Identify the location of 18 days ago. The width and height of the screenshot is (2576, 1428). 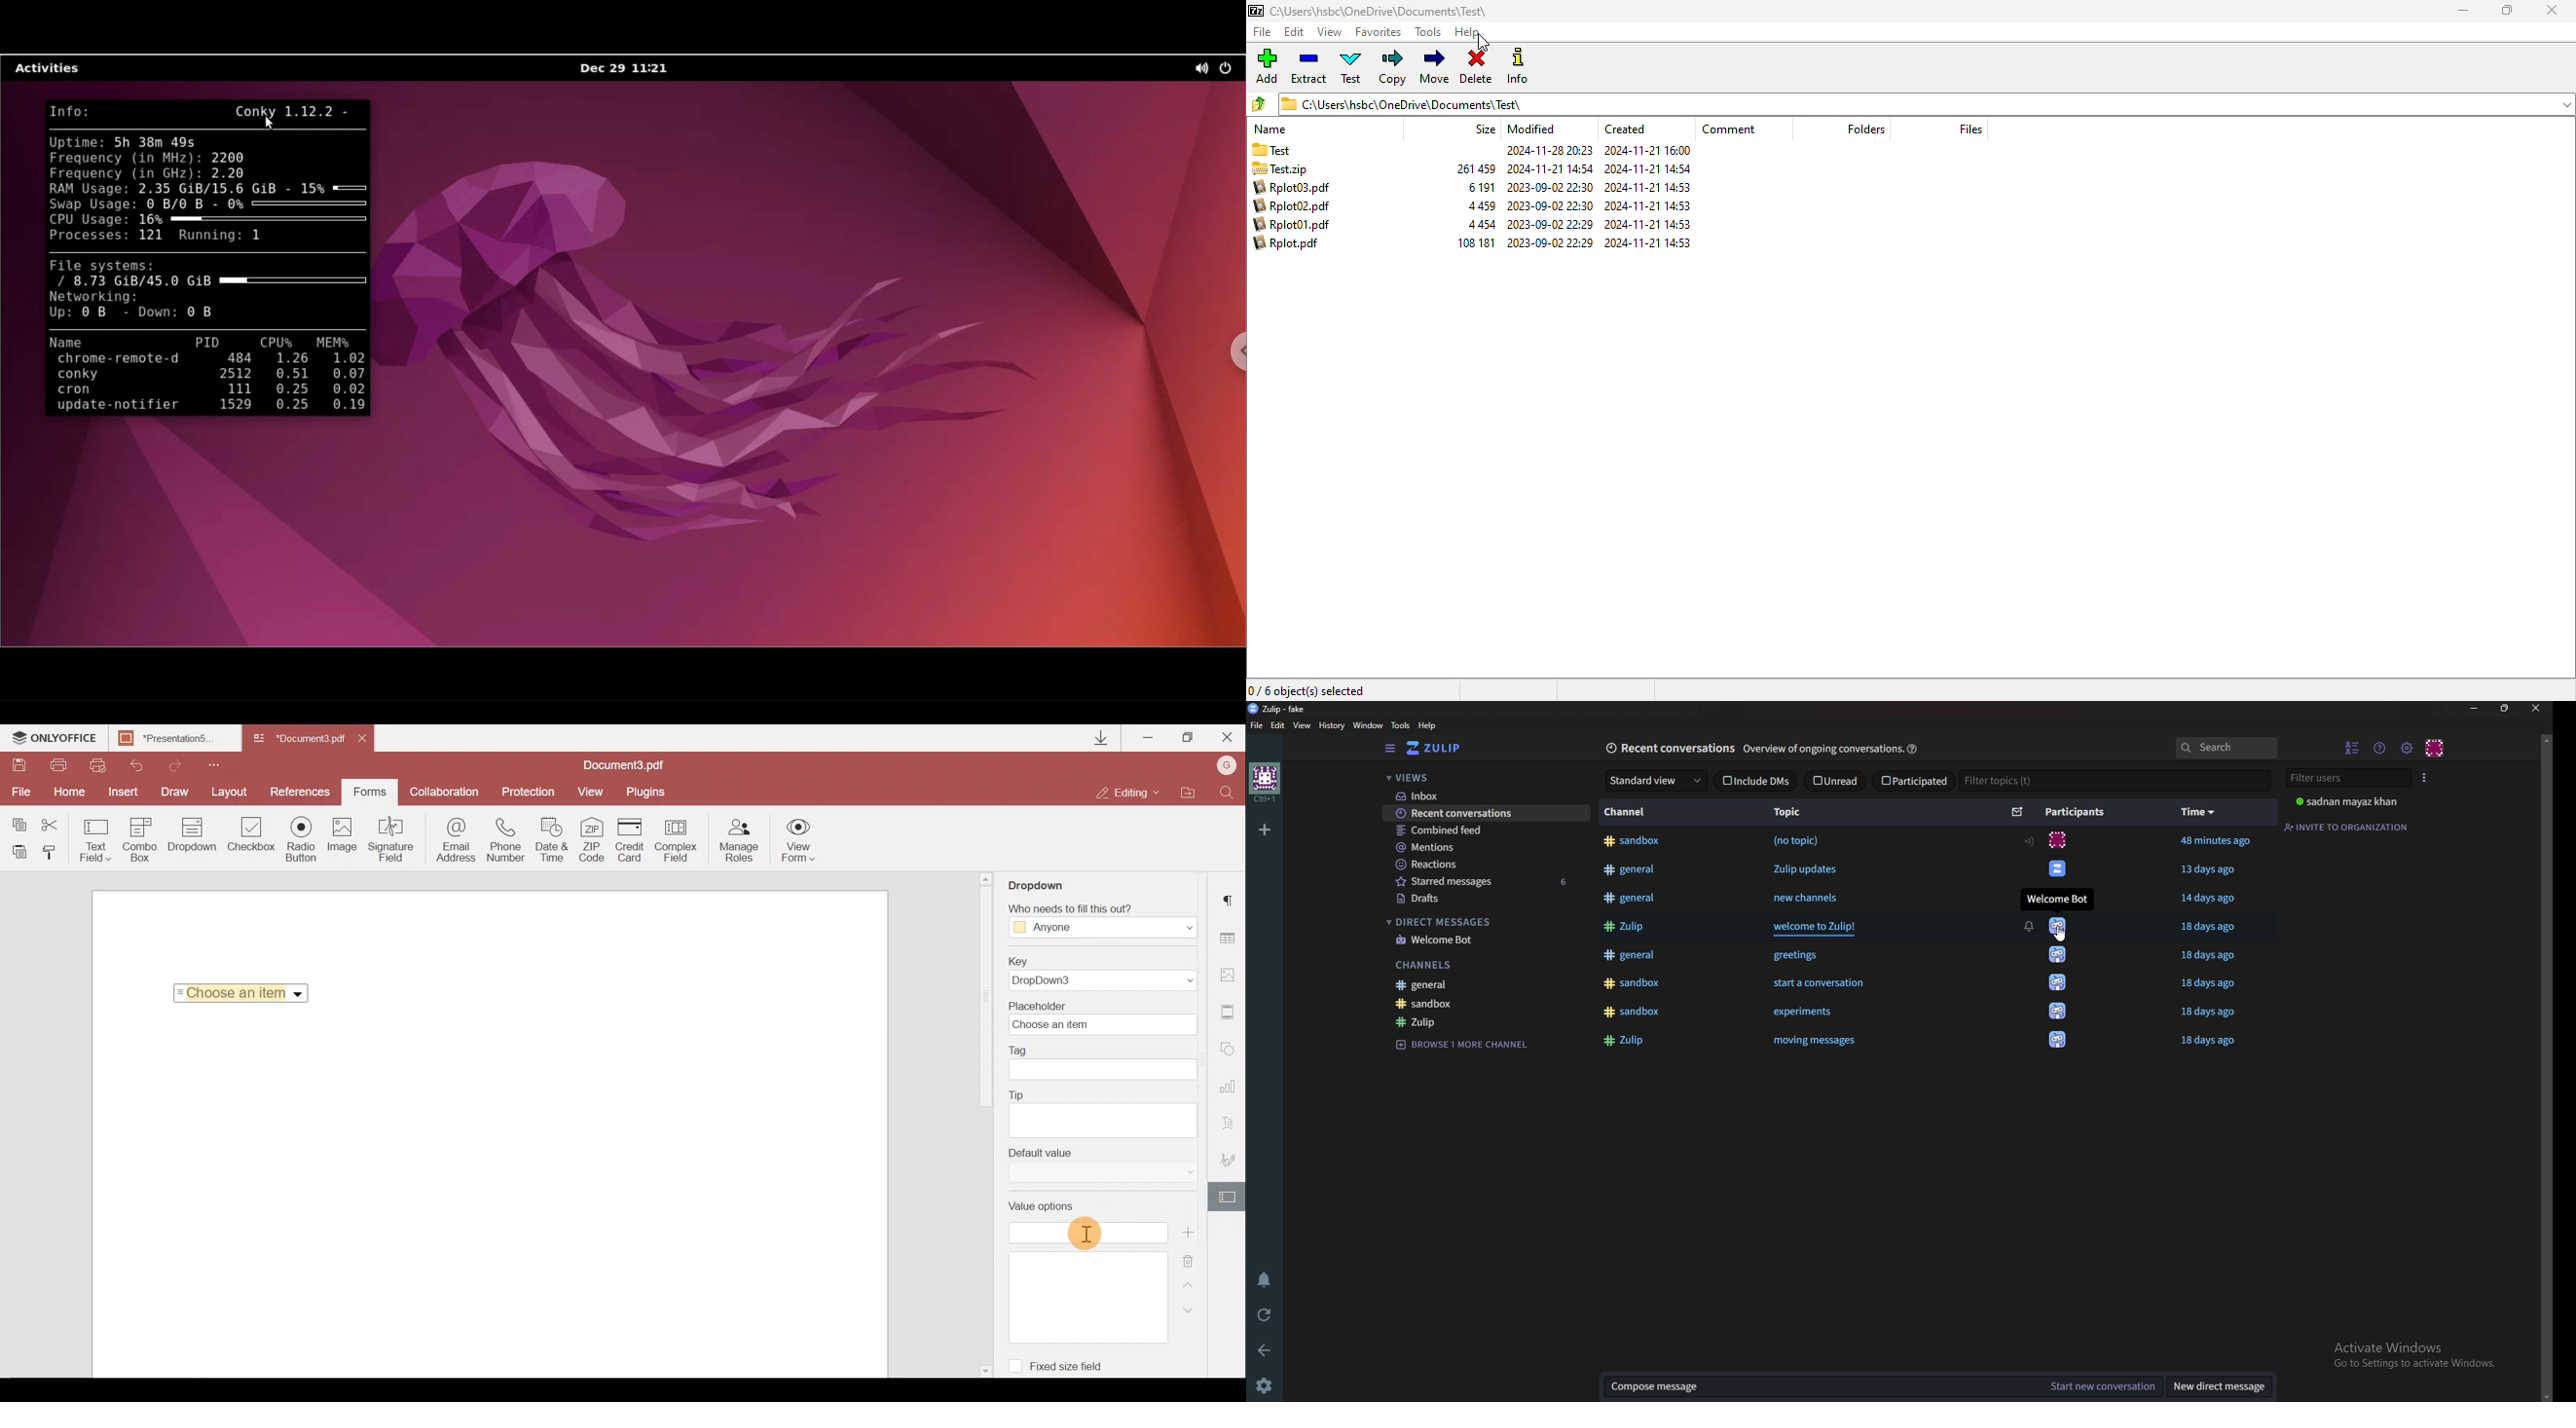
(2208, 1013).